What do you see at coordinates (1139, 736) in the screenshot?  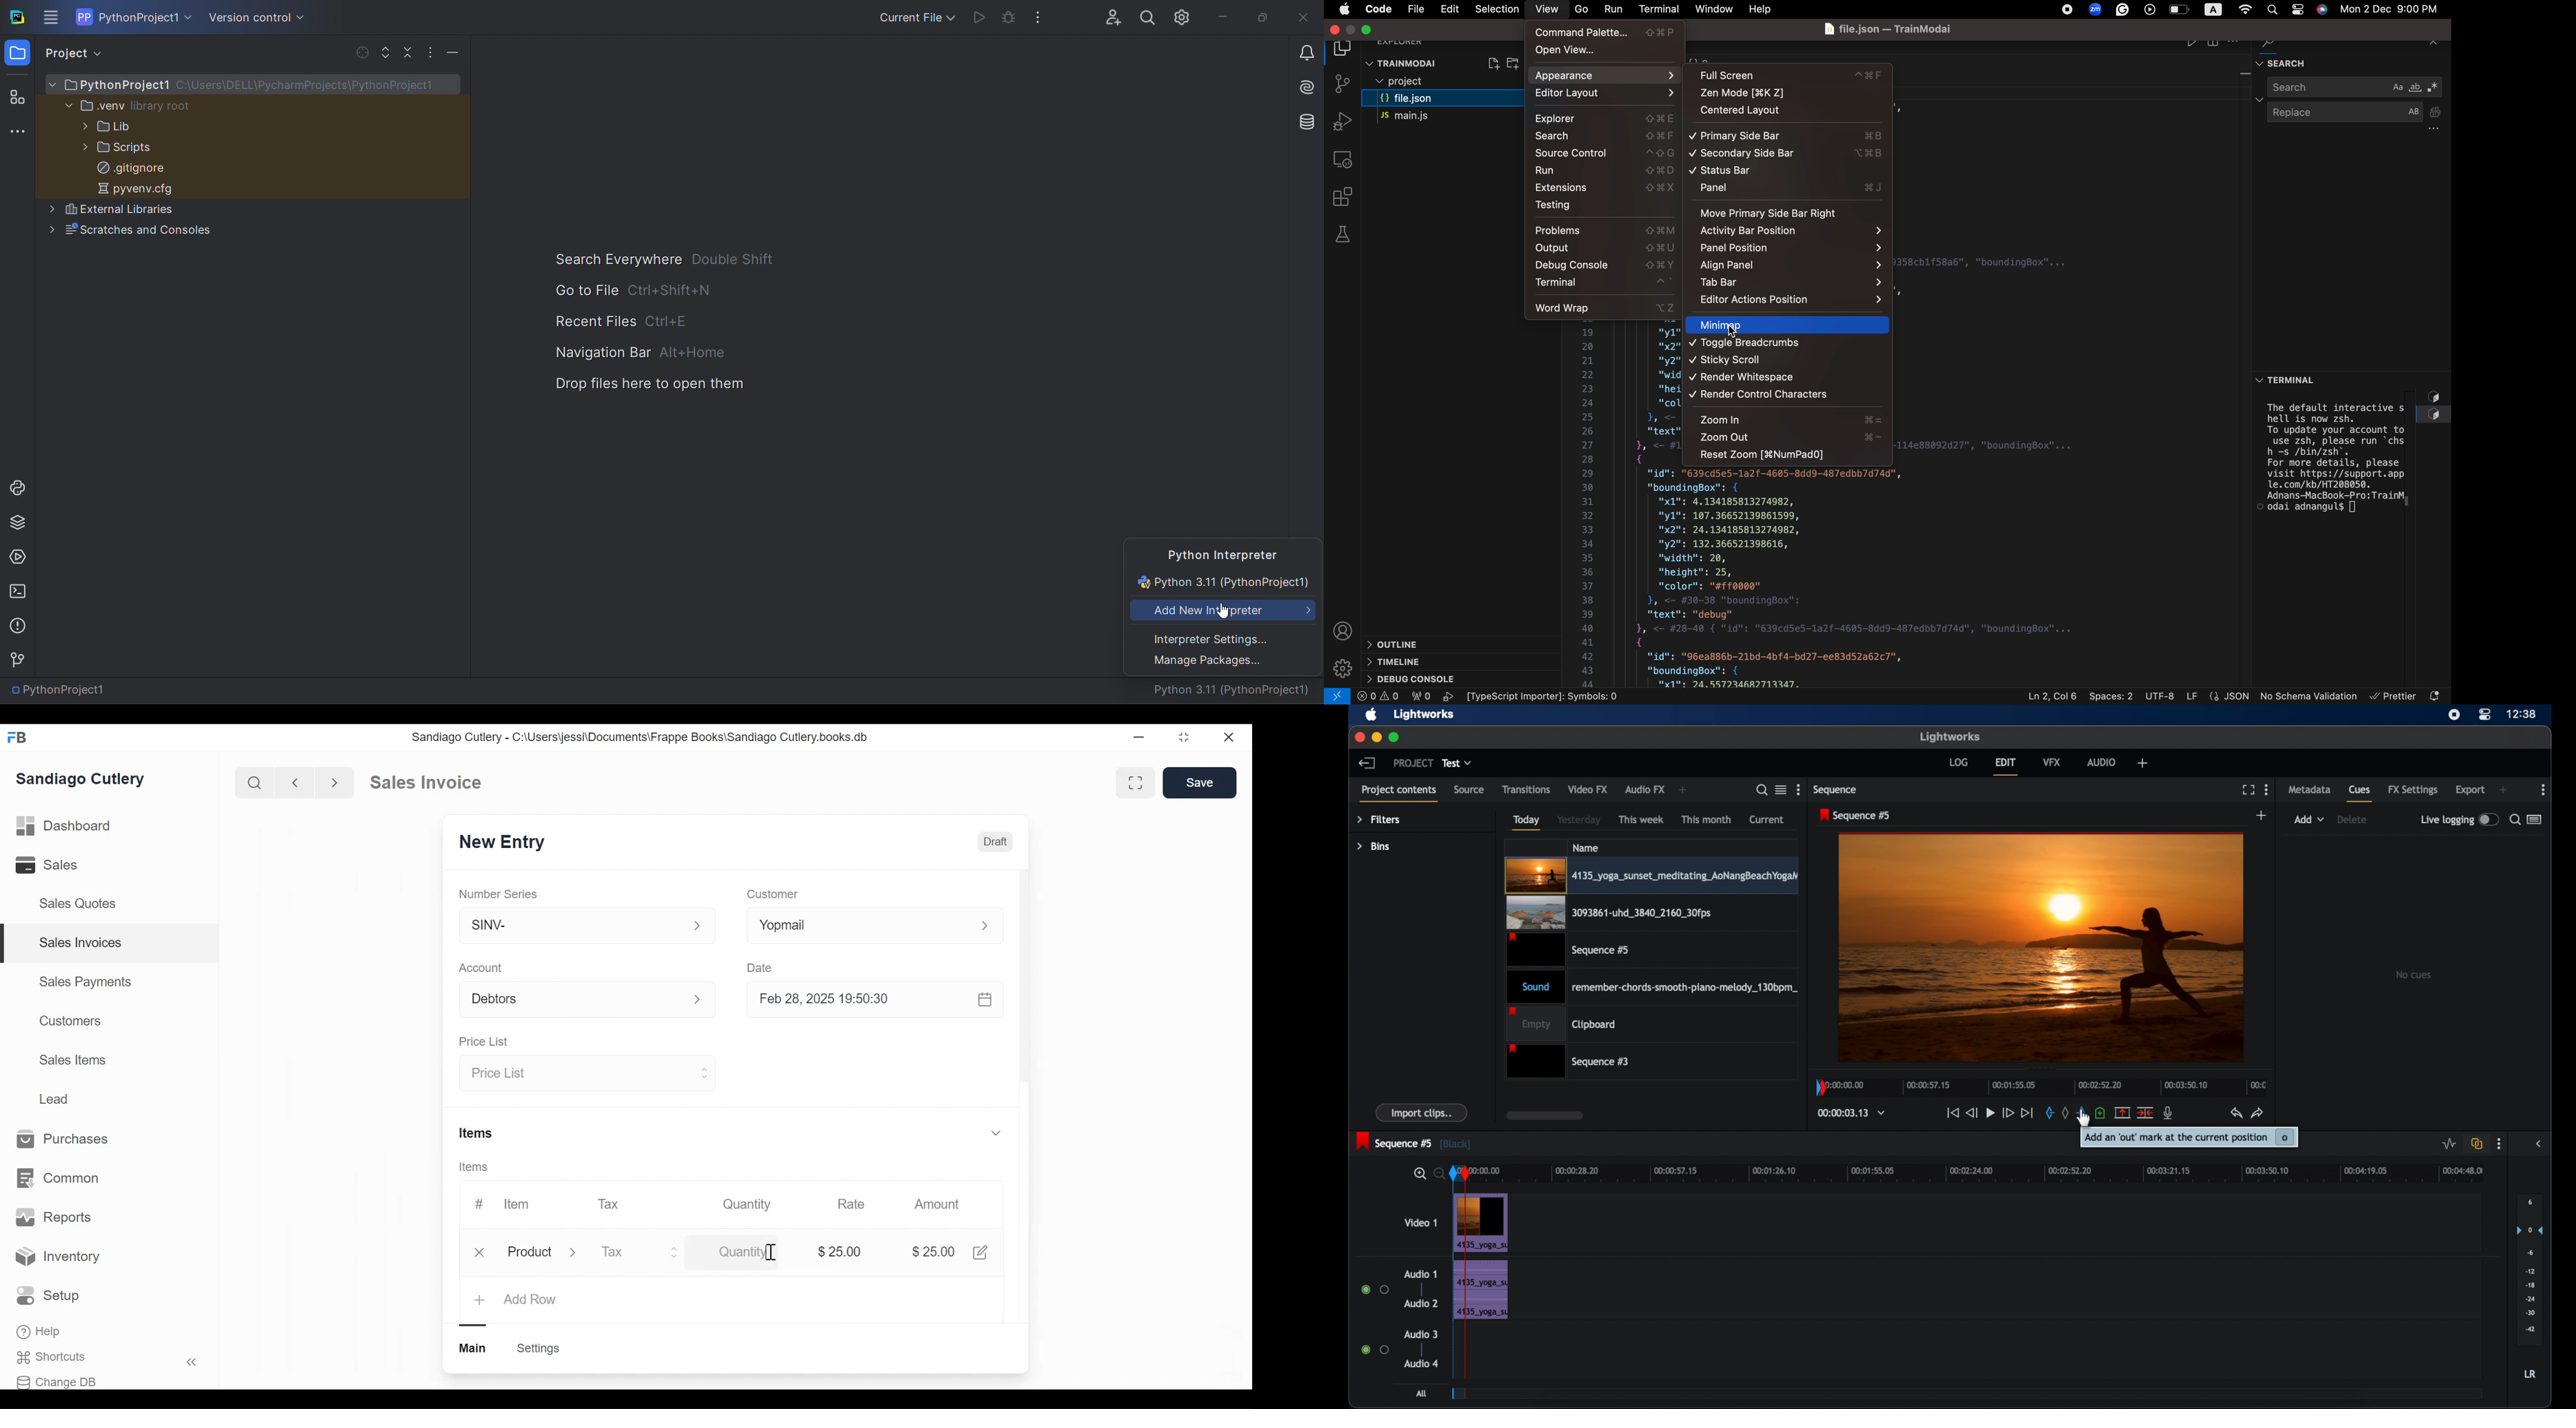 I see `minimize` at bounding box center [1139, 736].